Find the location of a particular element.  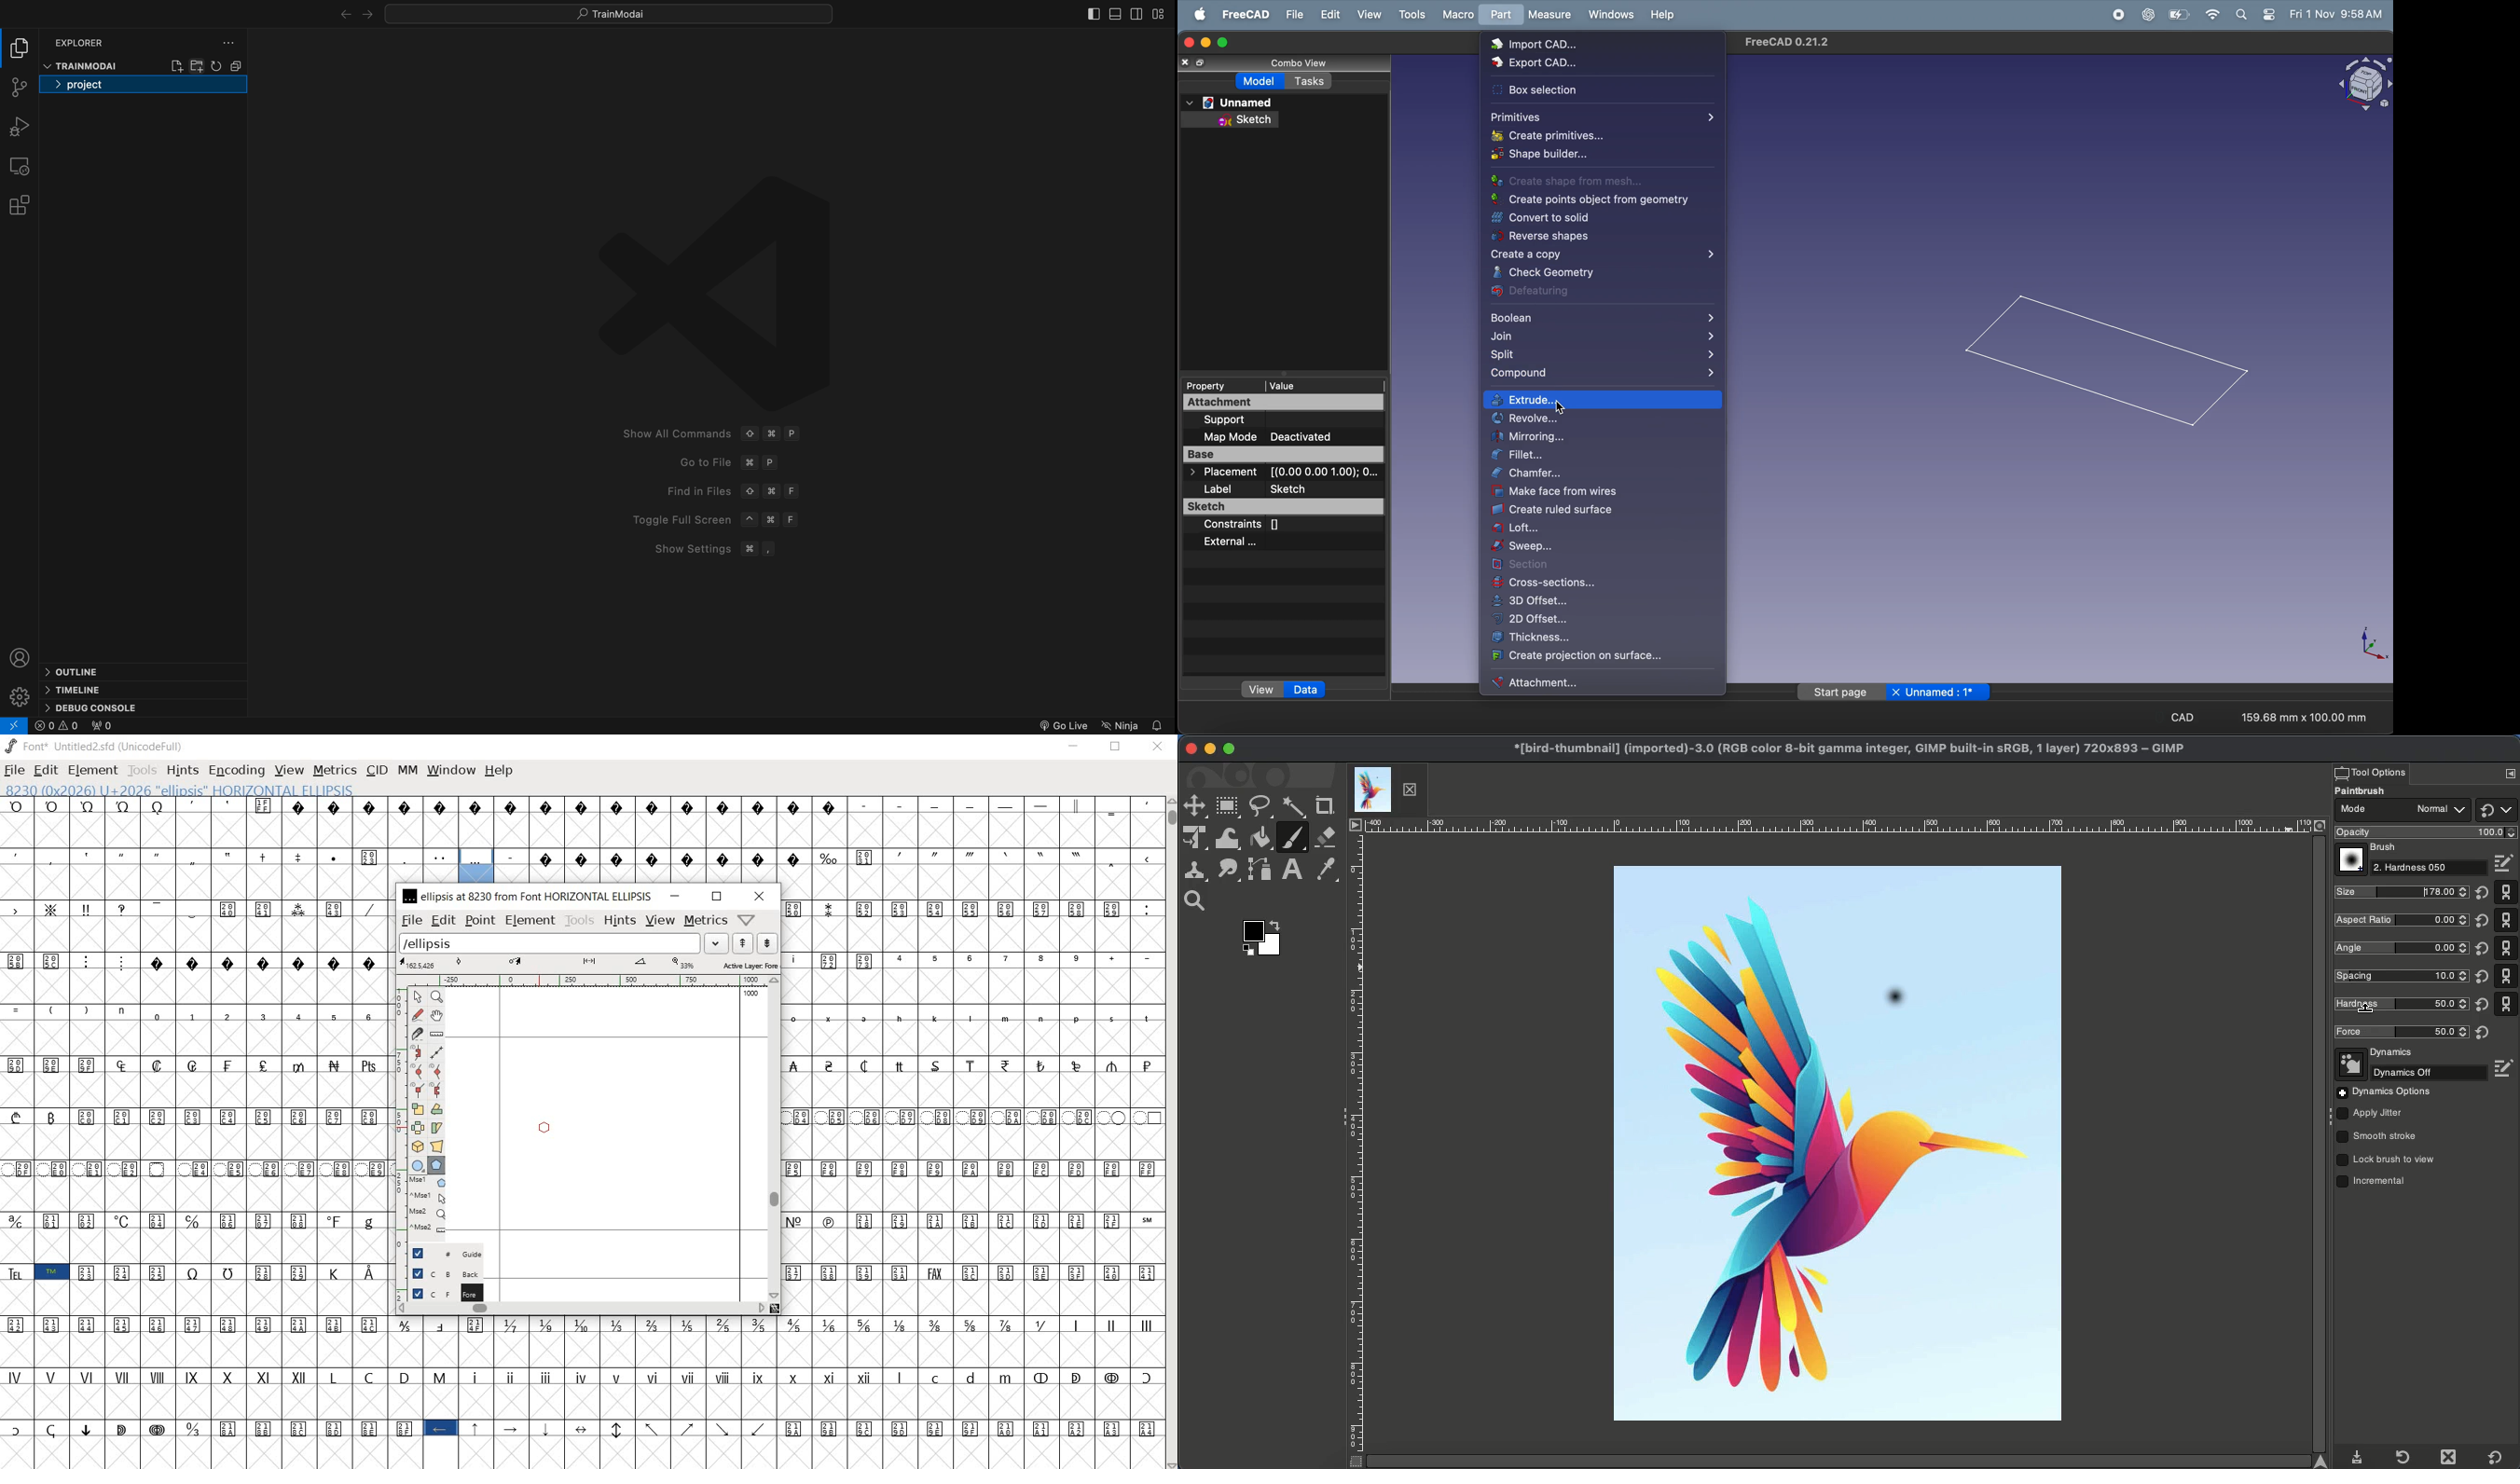

glyph characters is located at coordinates (846, 839).